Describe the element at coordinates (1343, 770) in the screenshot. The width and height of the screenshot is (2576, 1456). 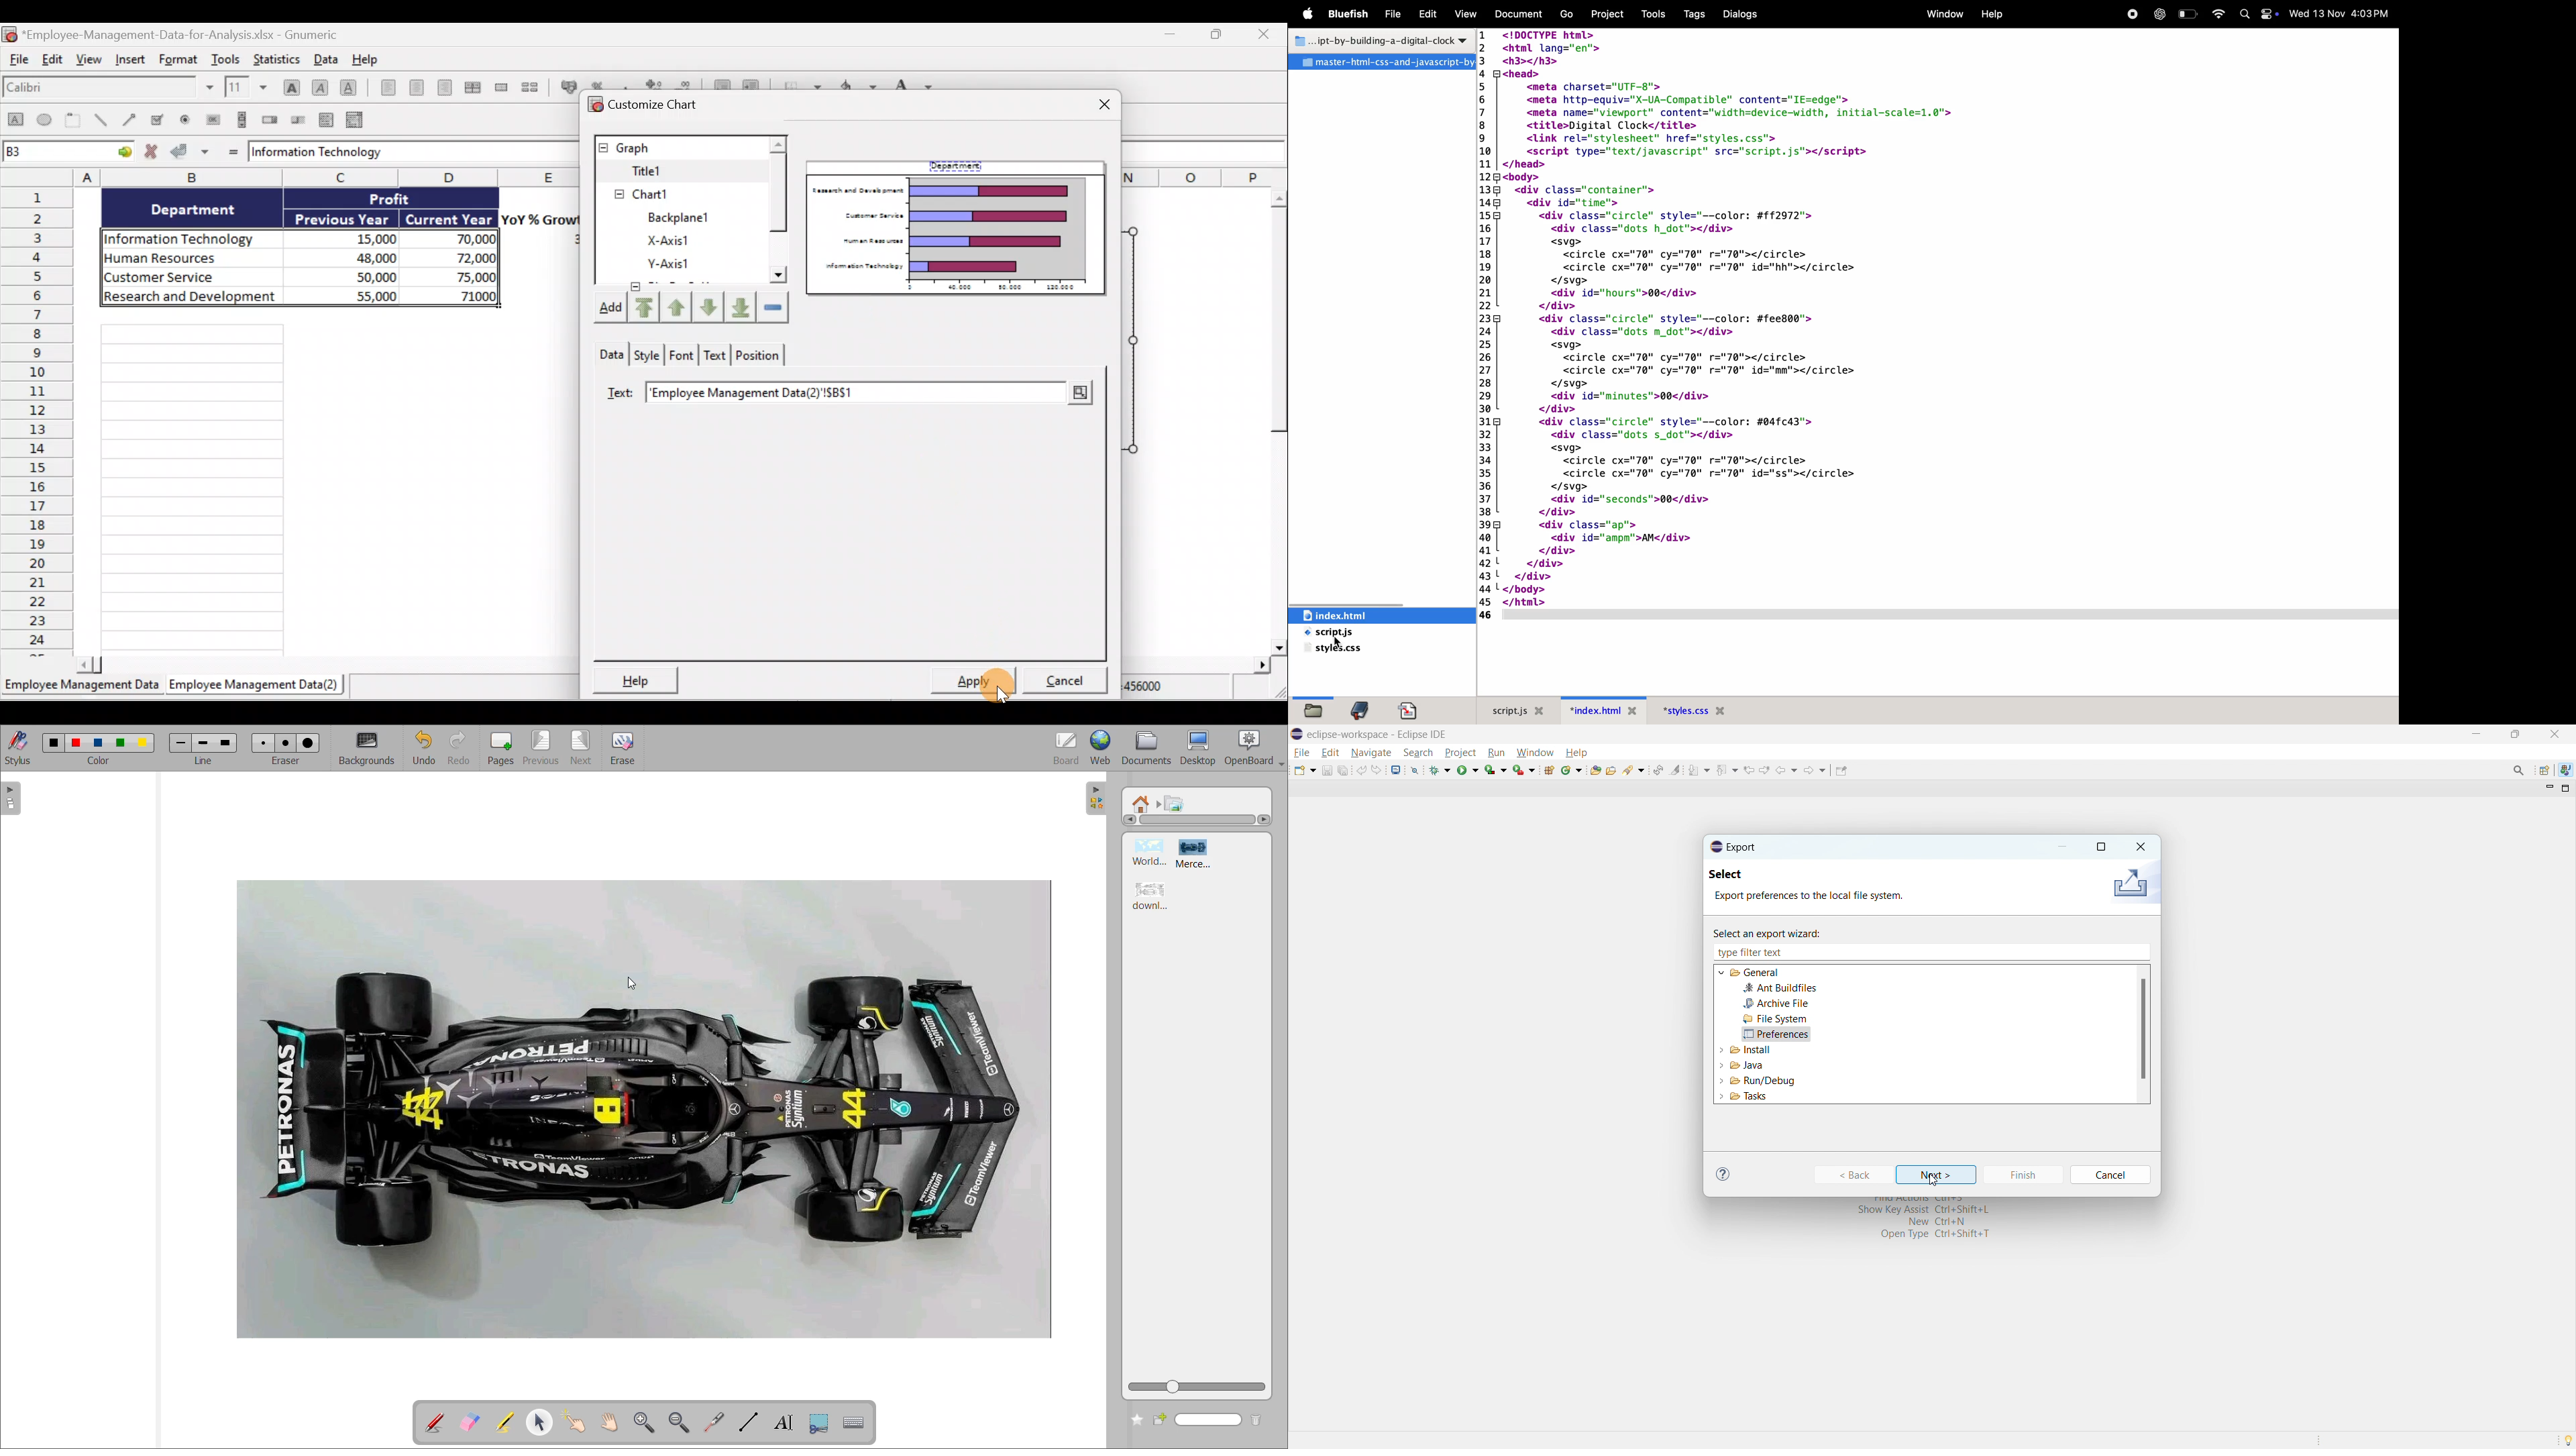
I see `save all` at that location.